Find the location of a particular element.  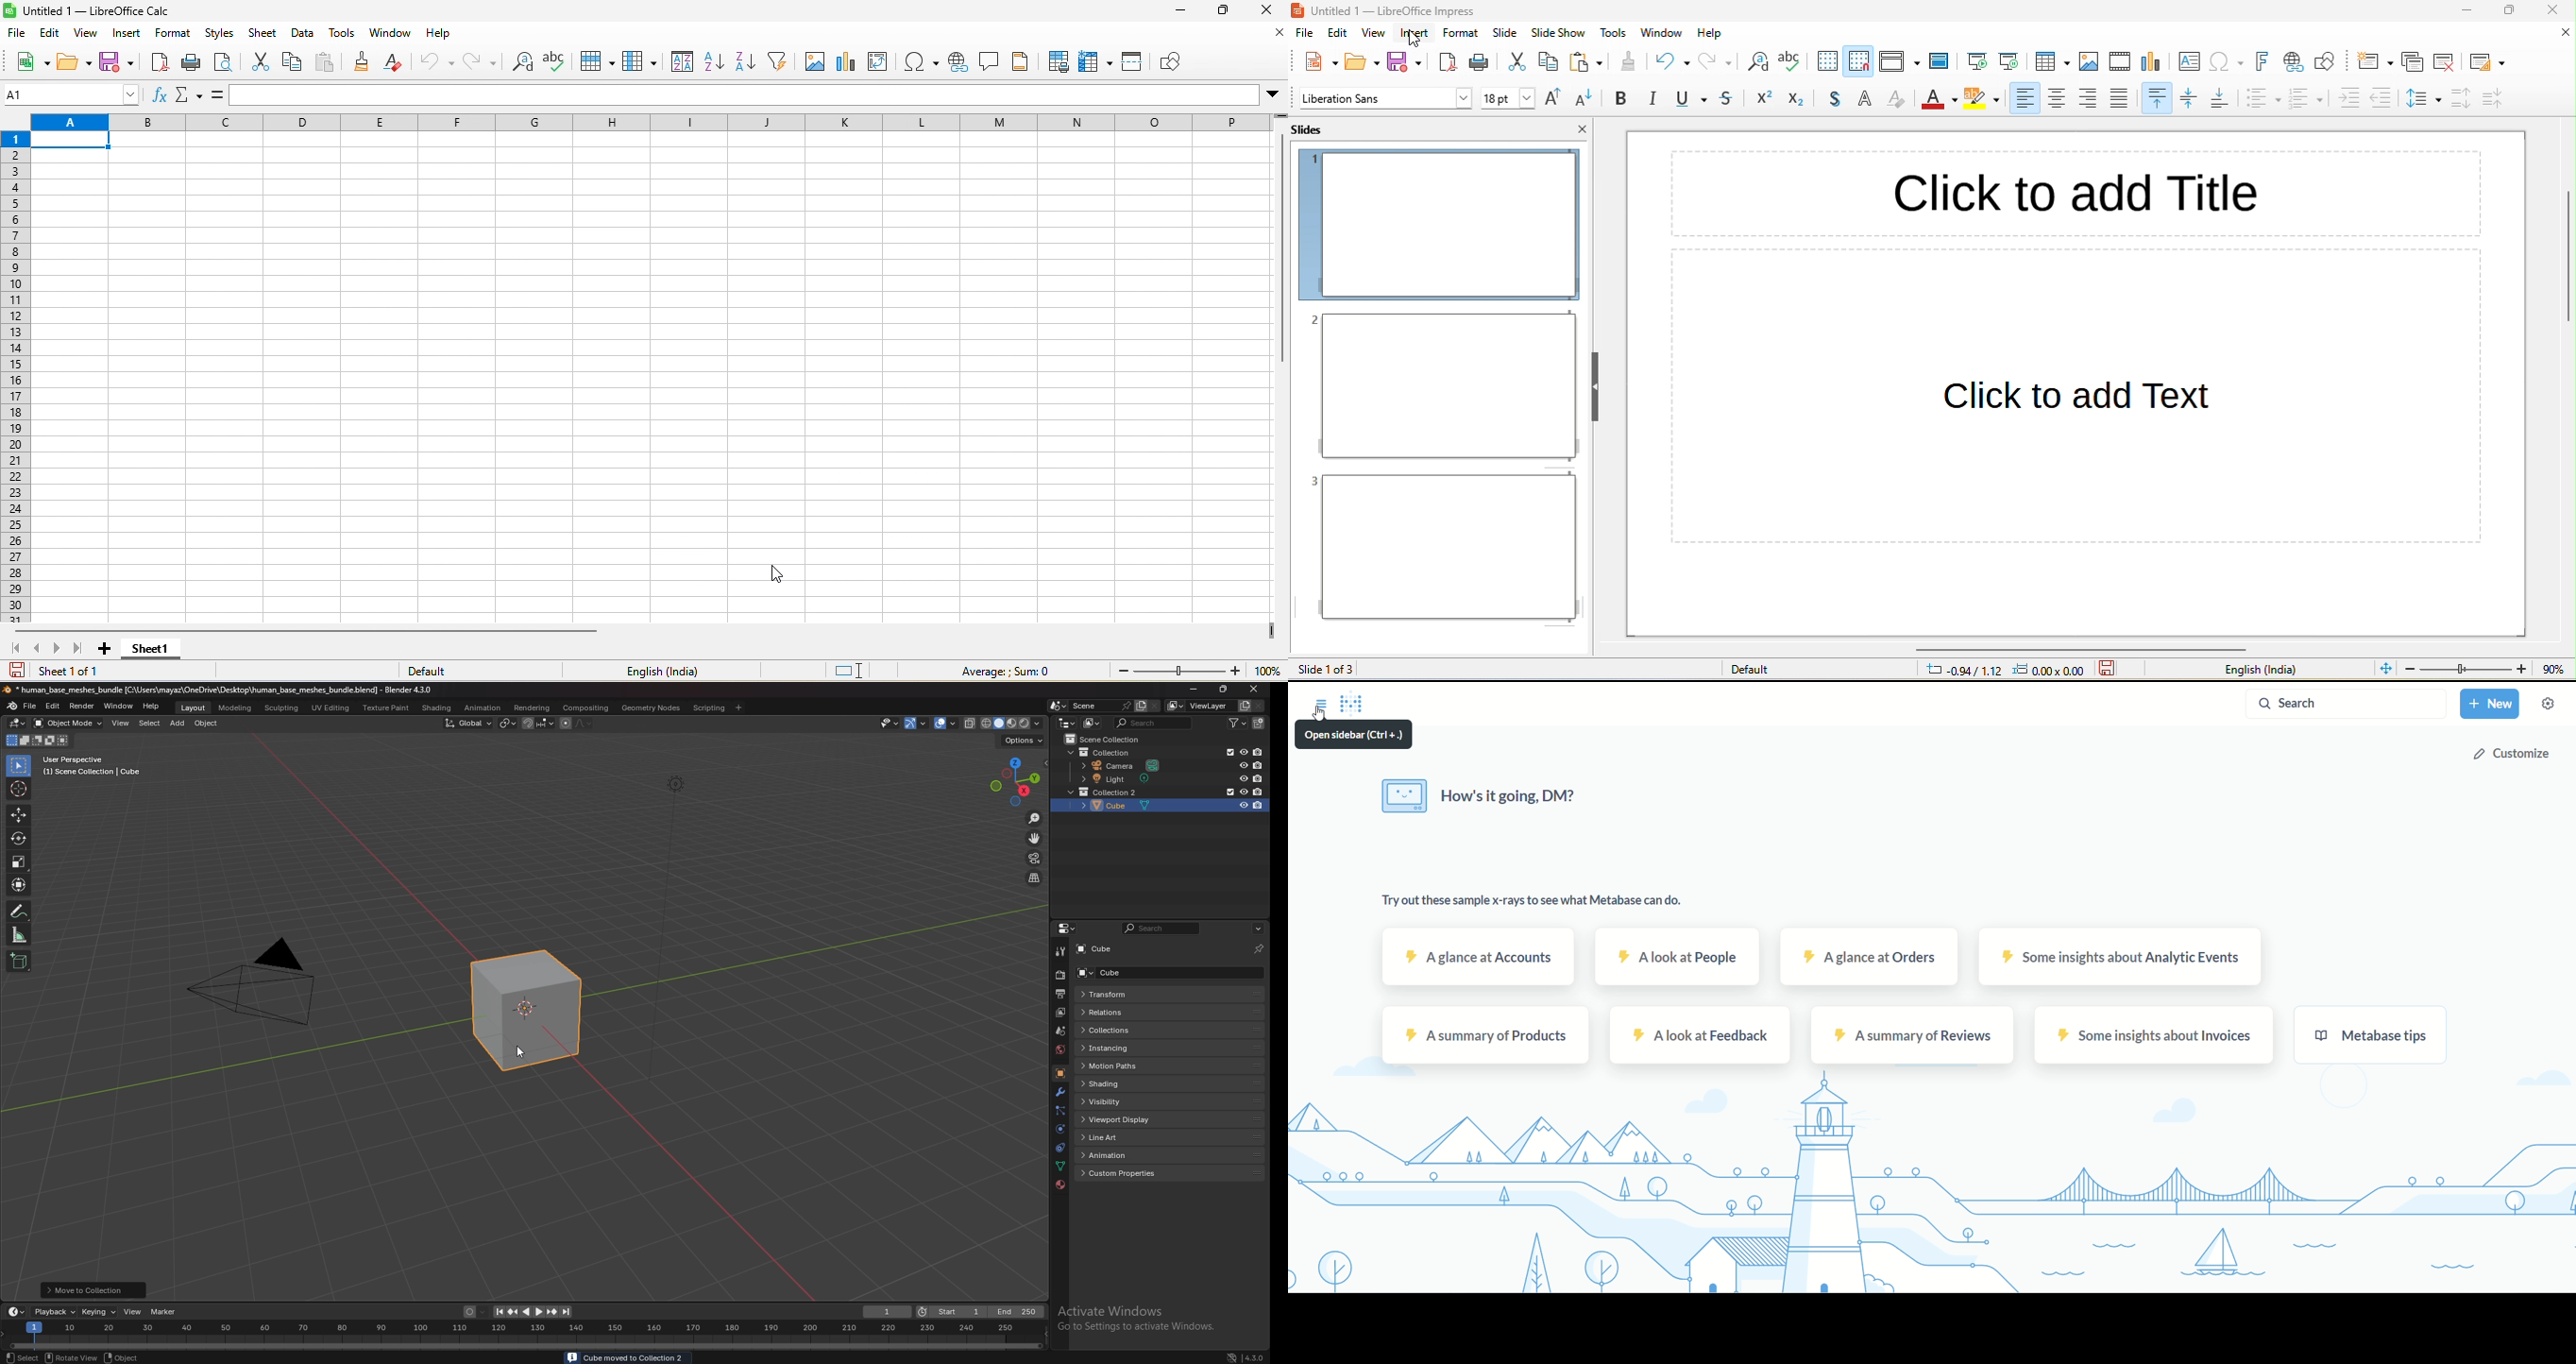

edit pivot table is located at coordinates (885, 63).